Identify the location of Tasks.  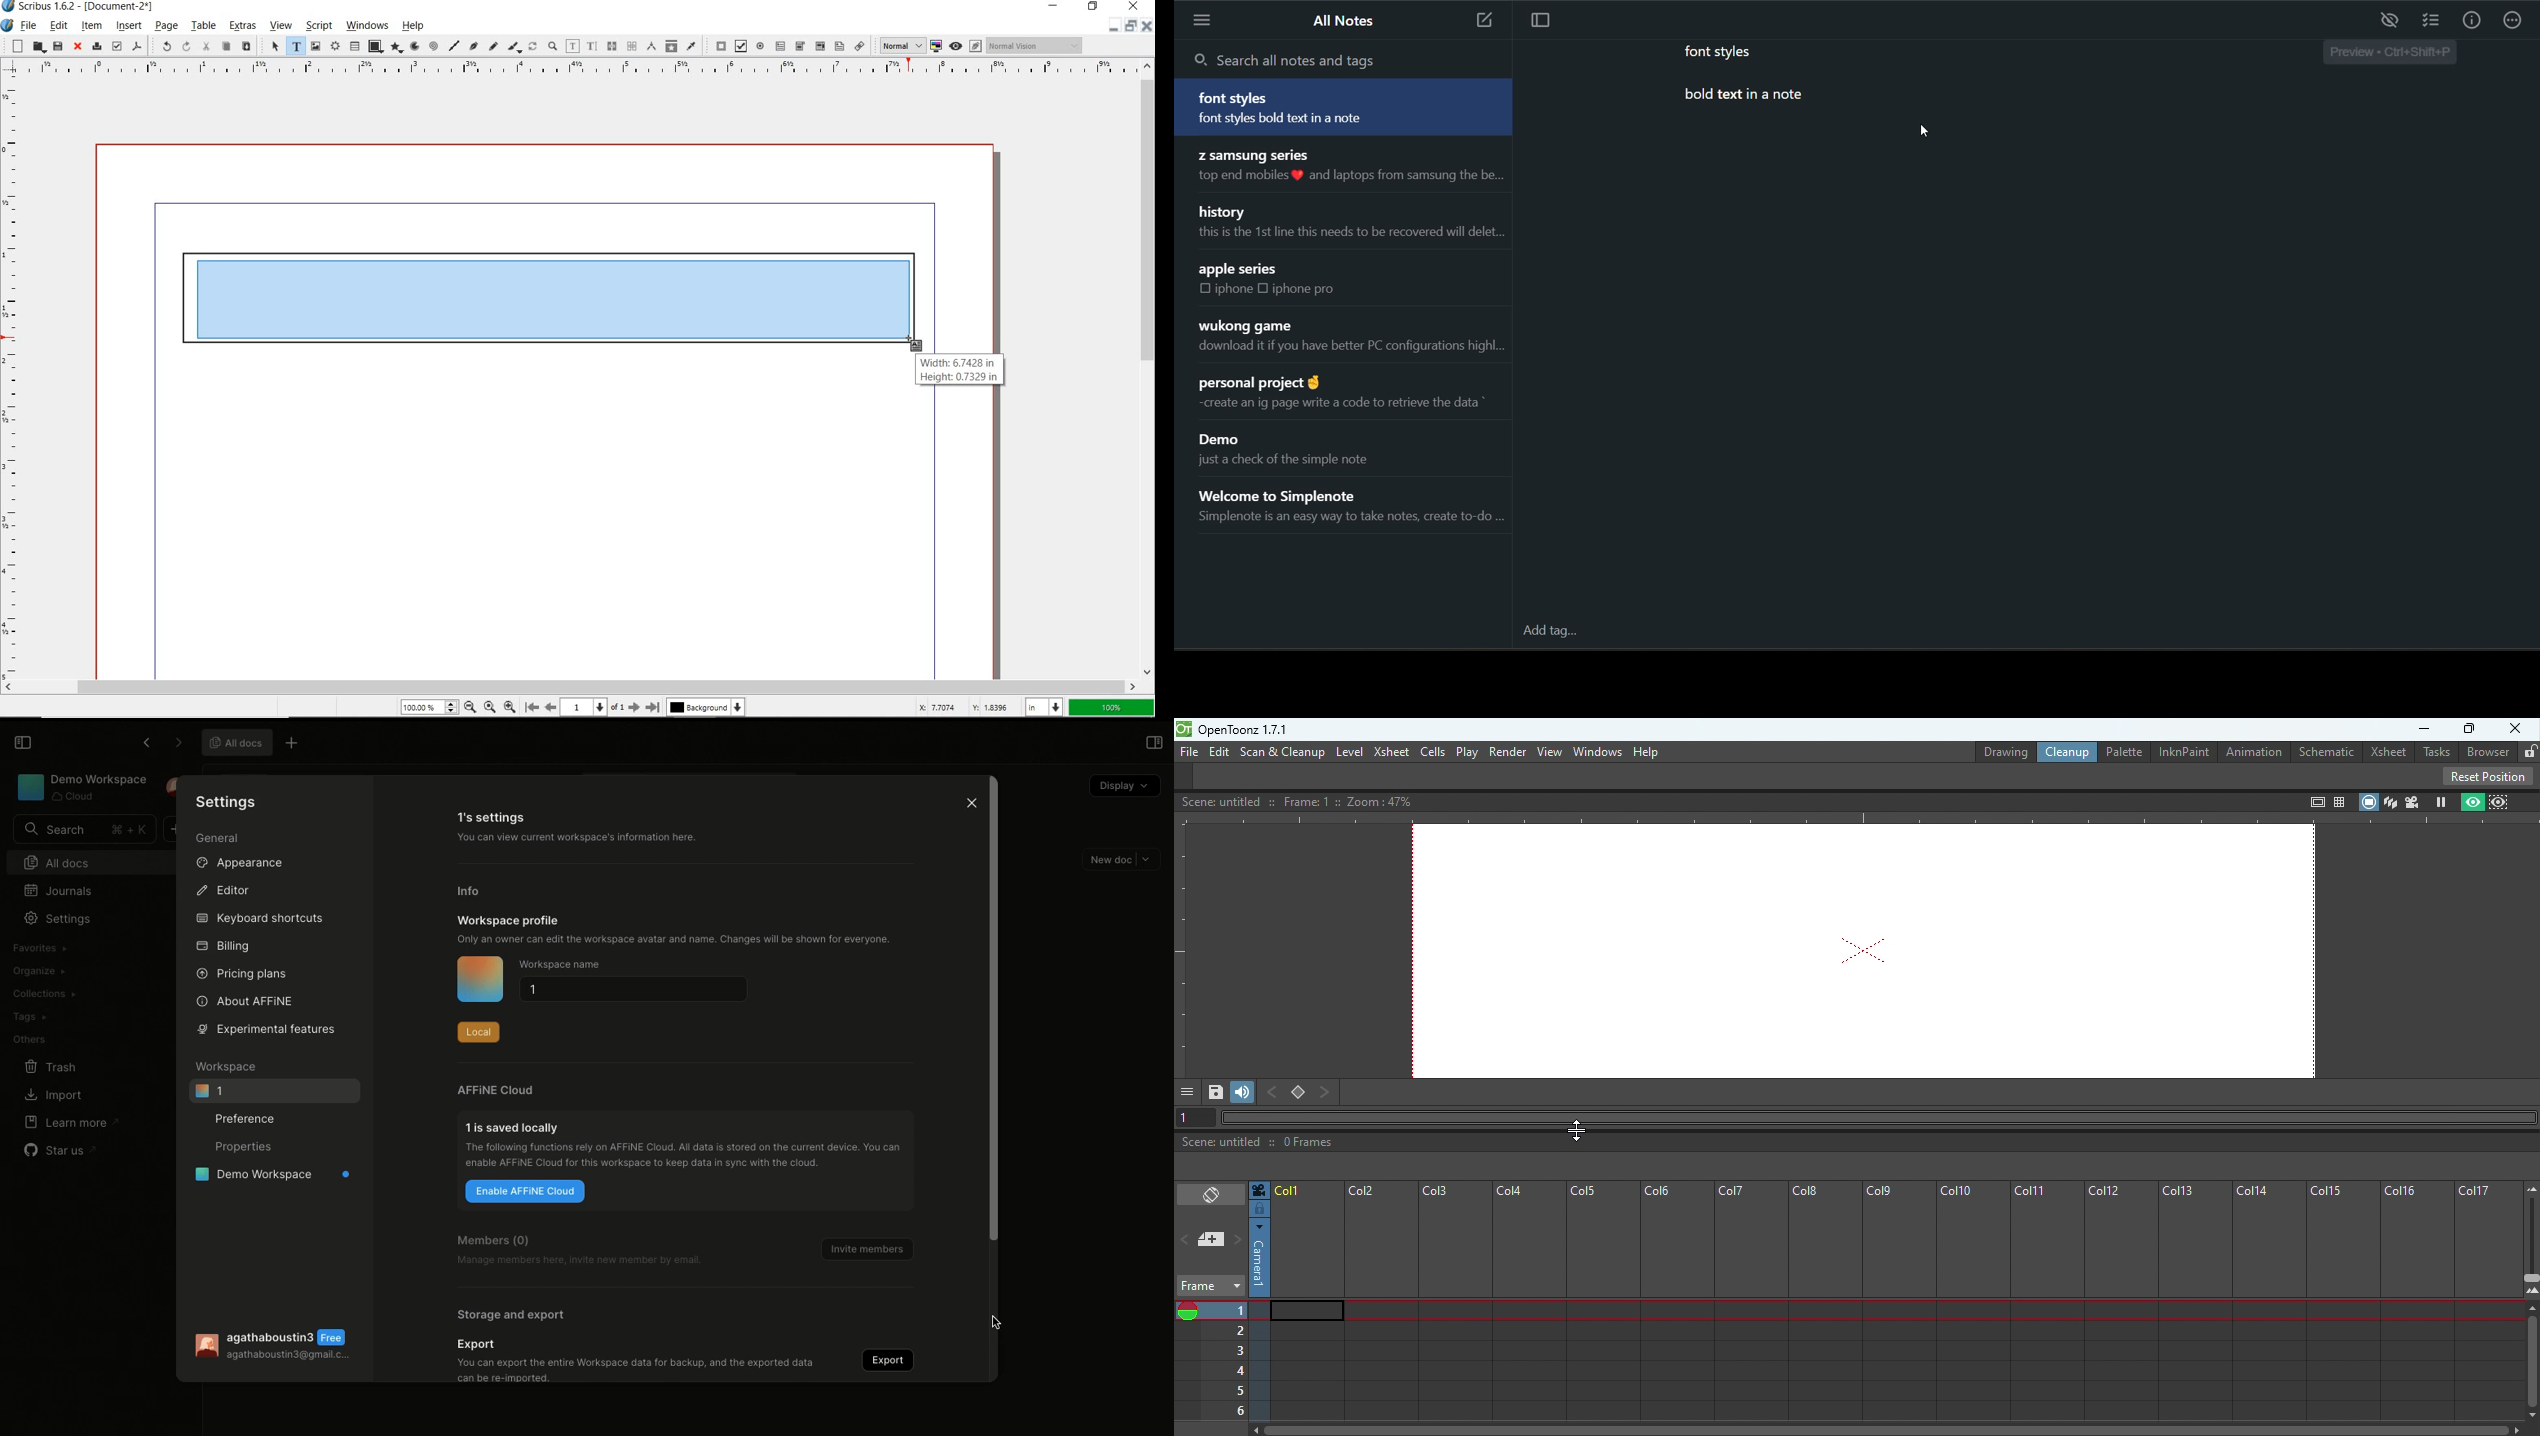
(2435, 753).